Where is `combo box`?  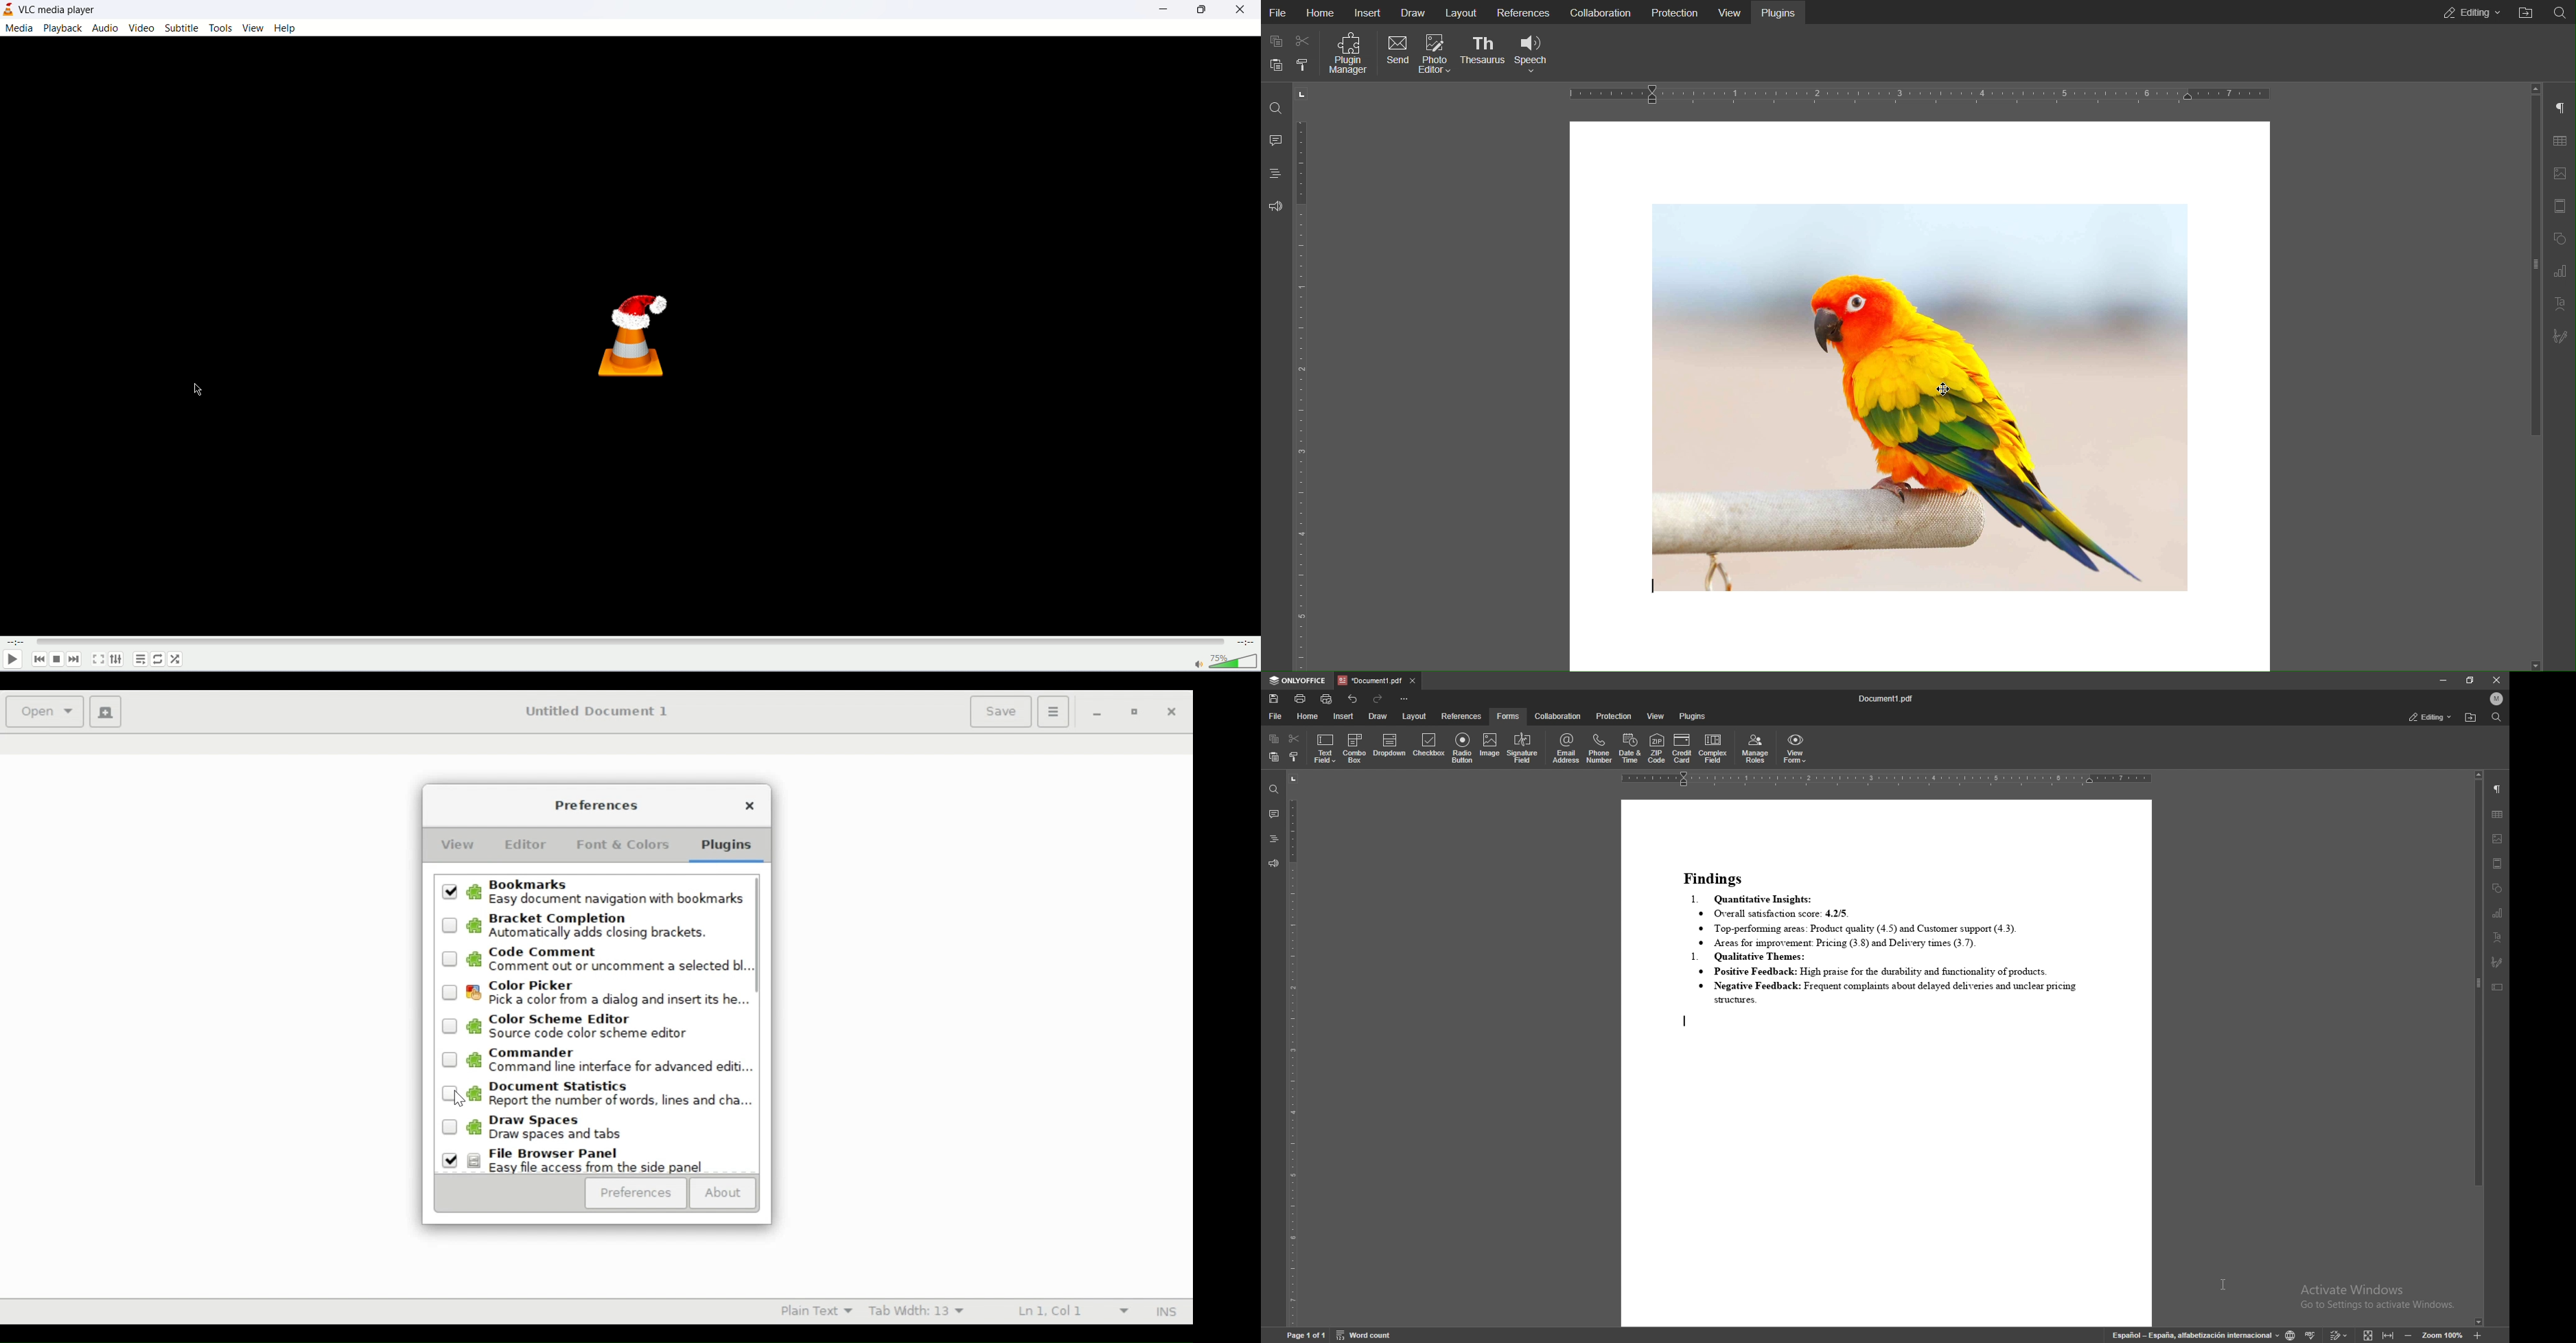
combo box is located at coordinates (1355, 748).